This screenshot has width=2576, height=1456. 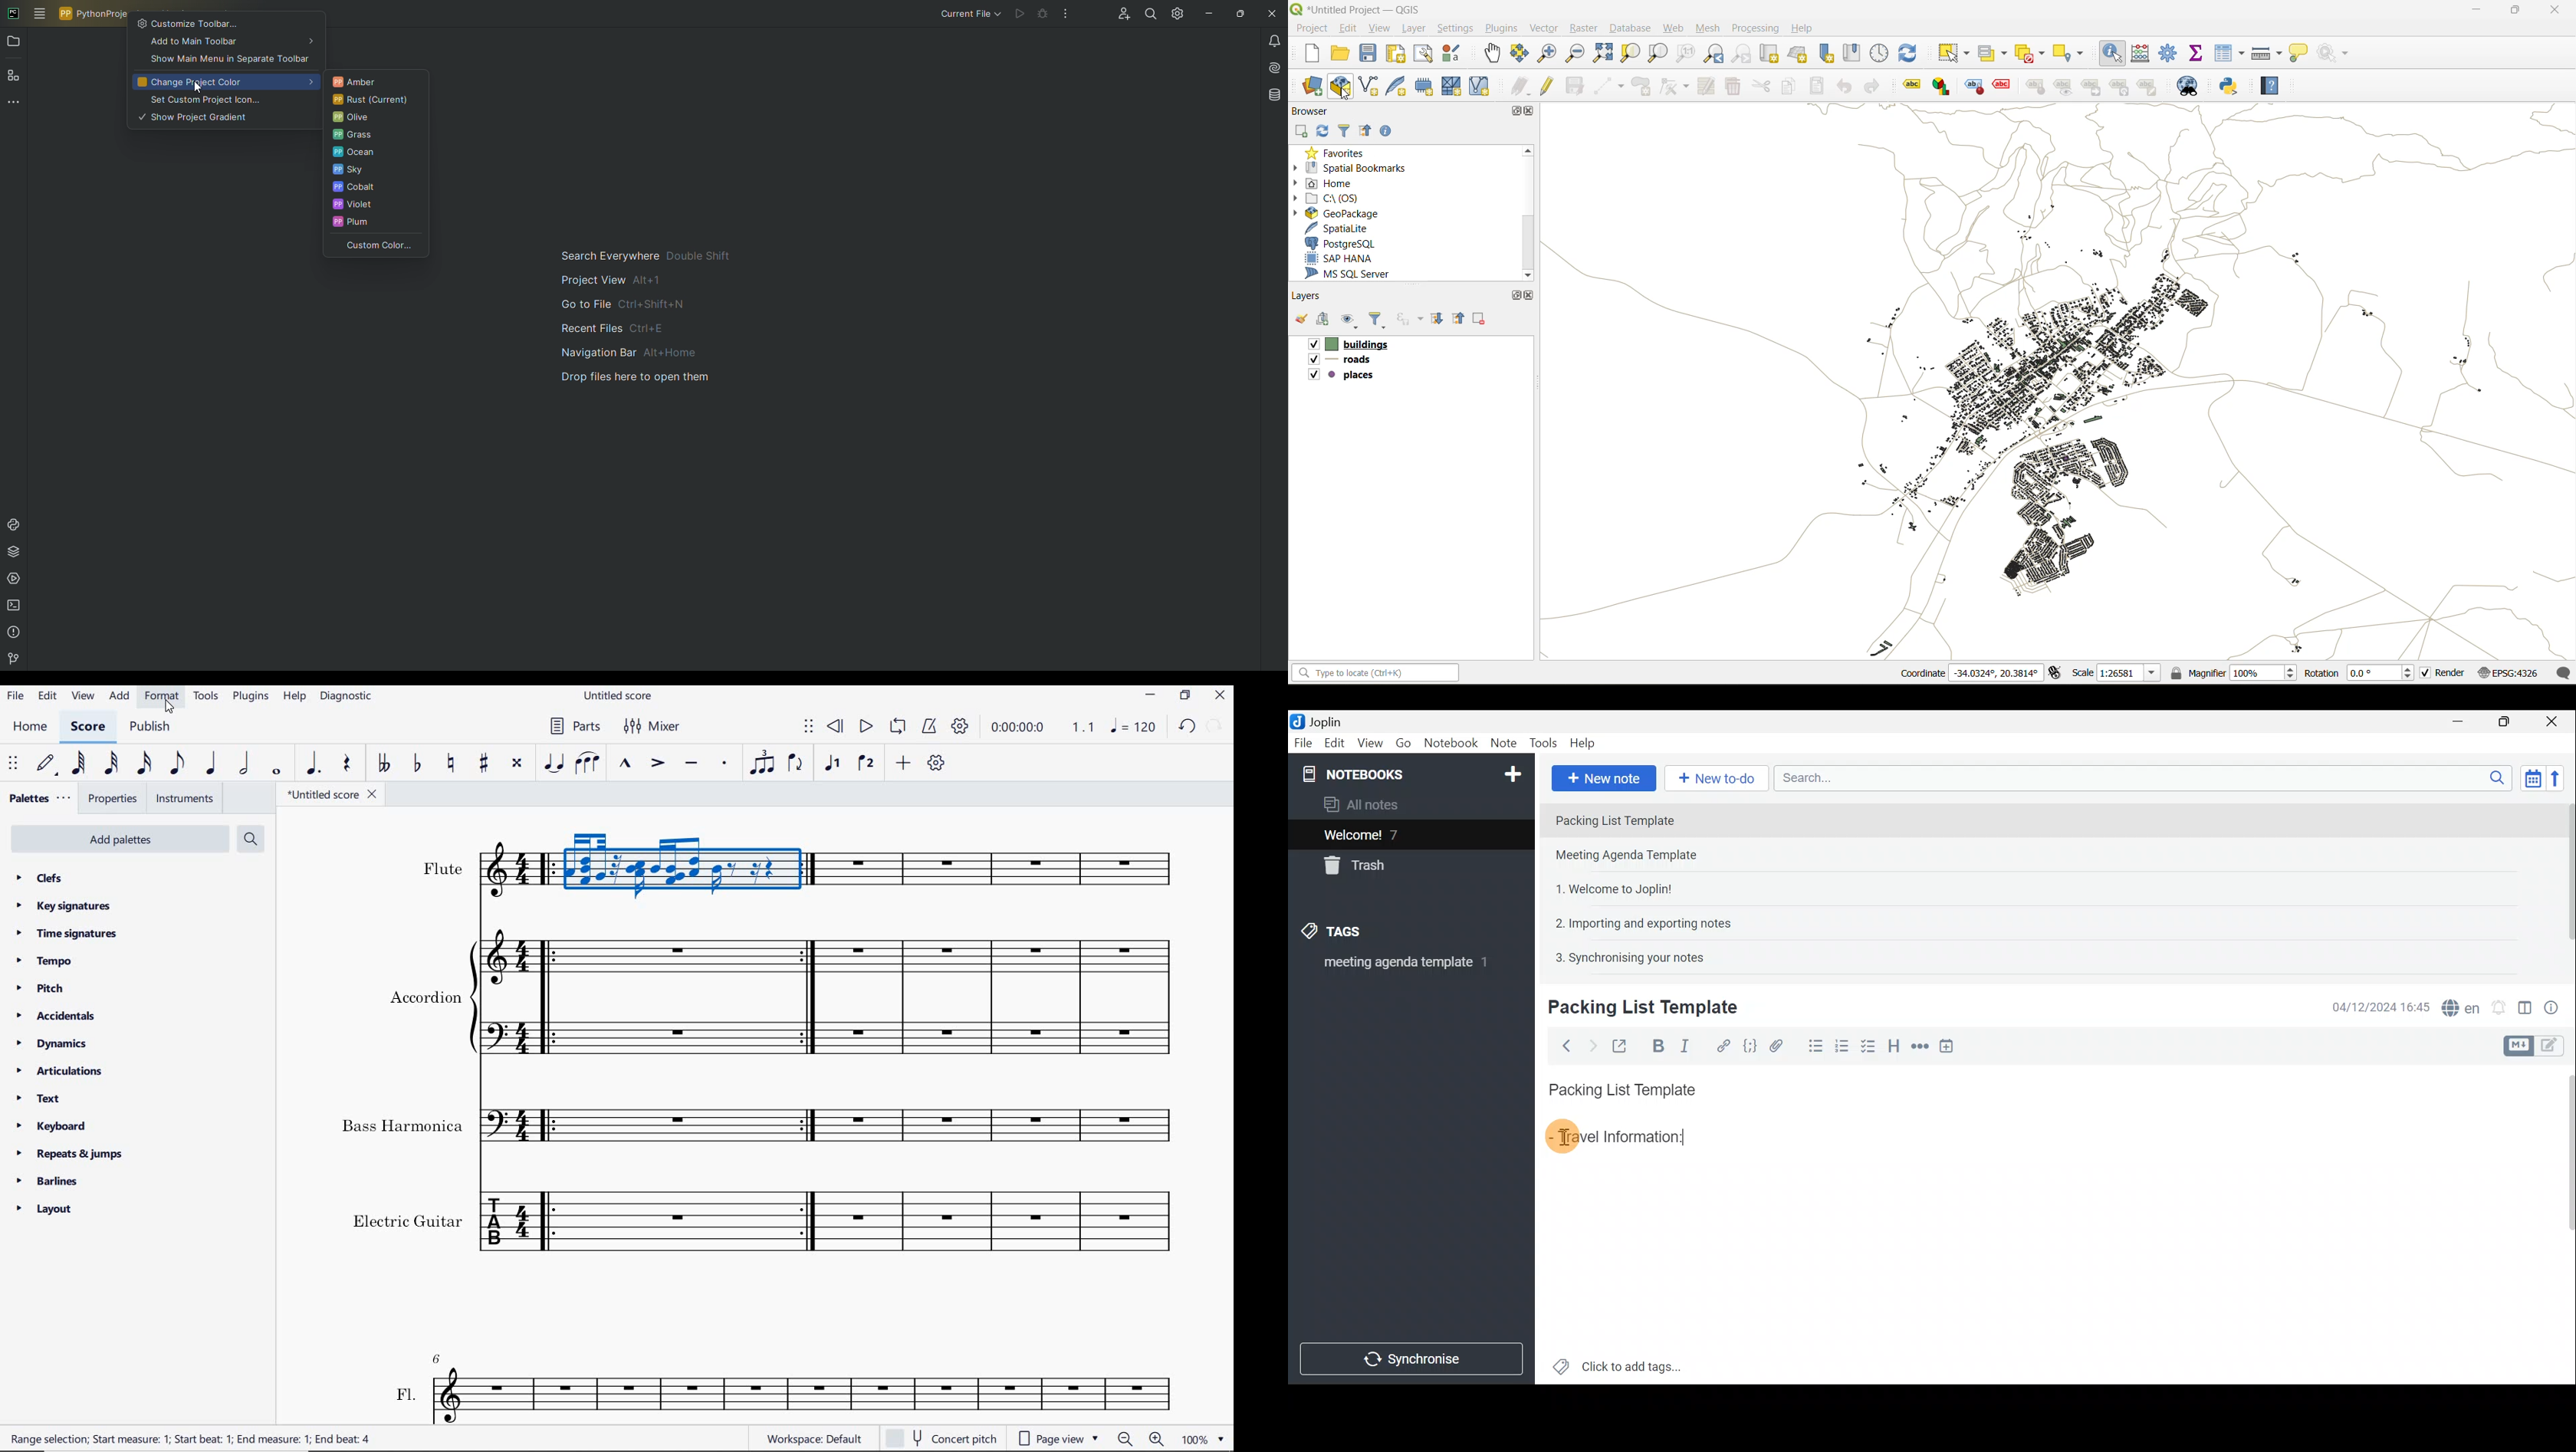 I want to click on Notebook, so click(x=1409, y=773).